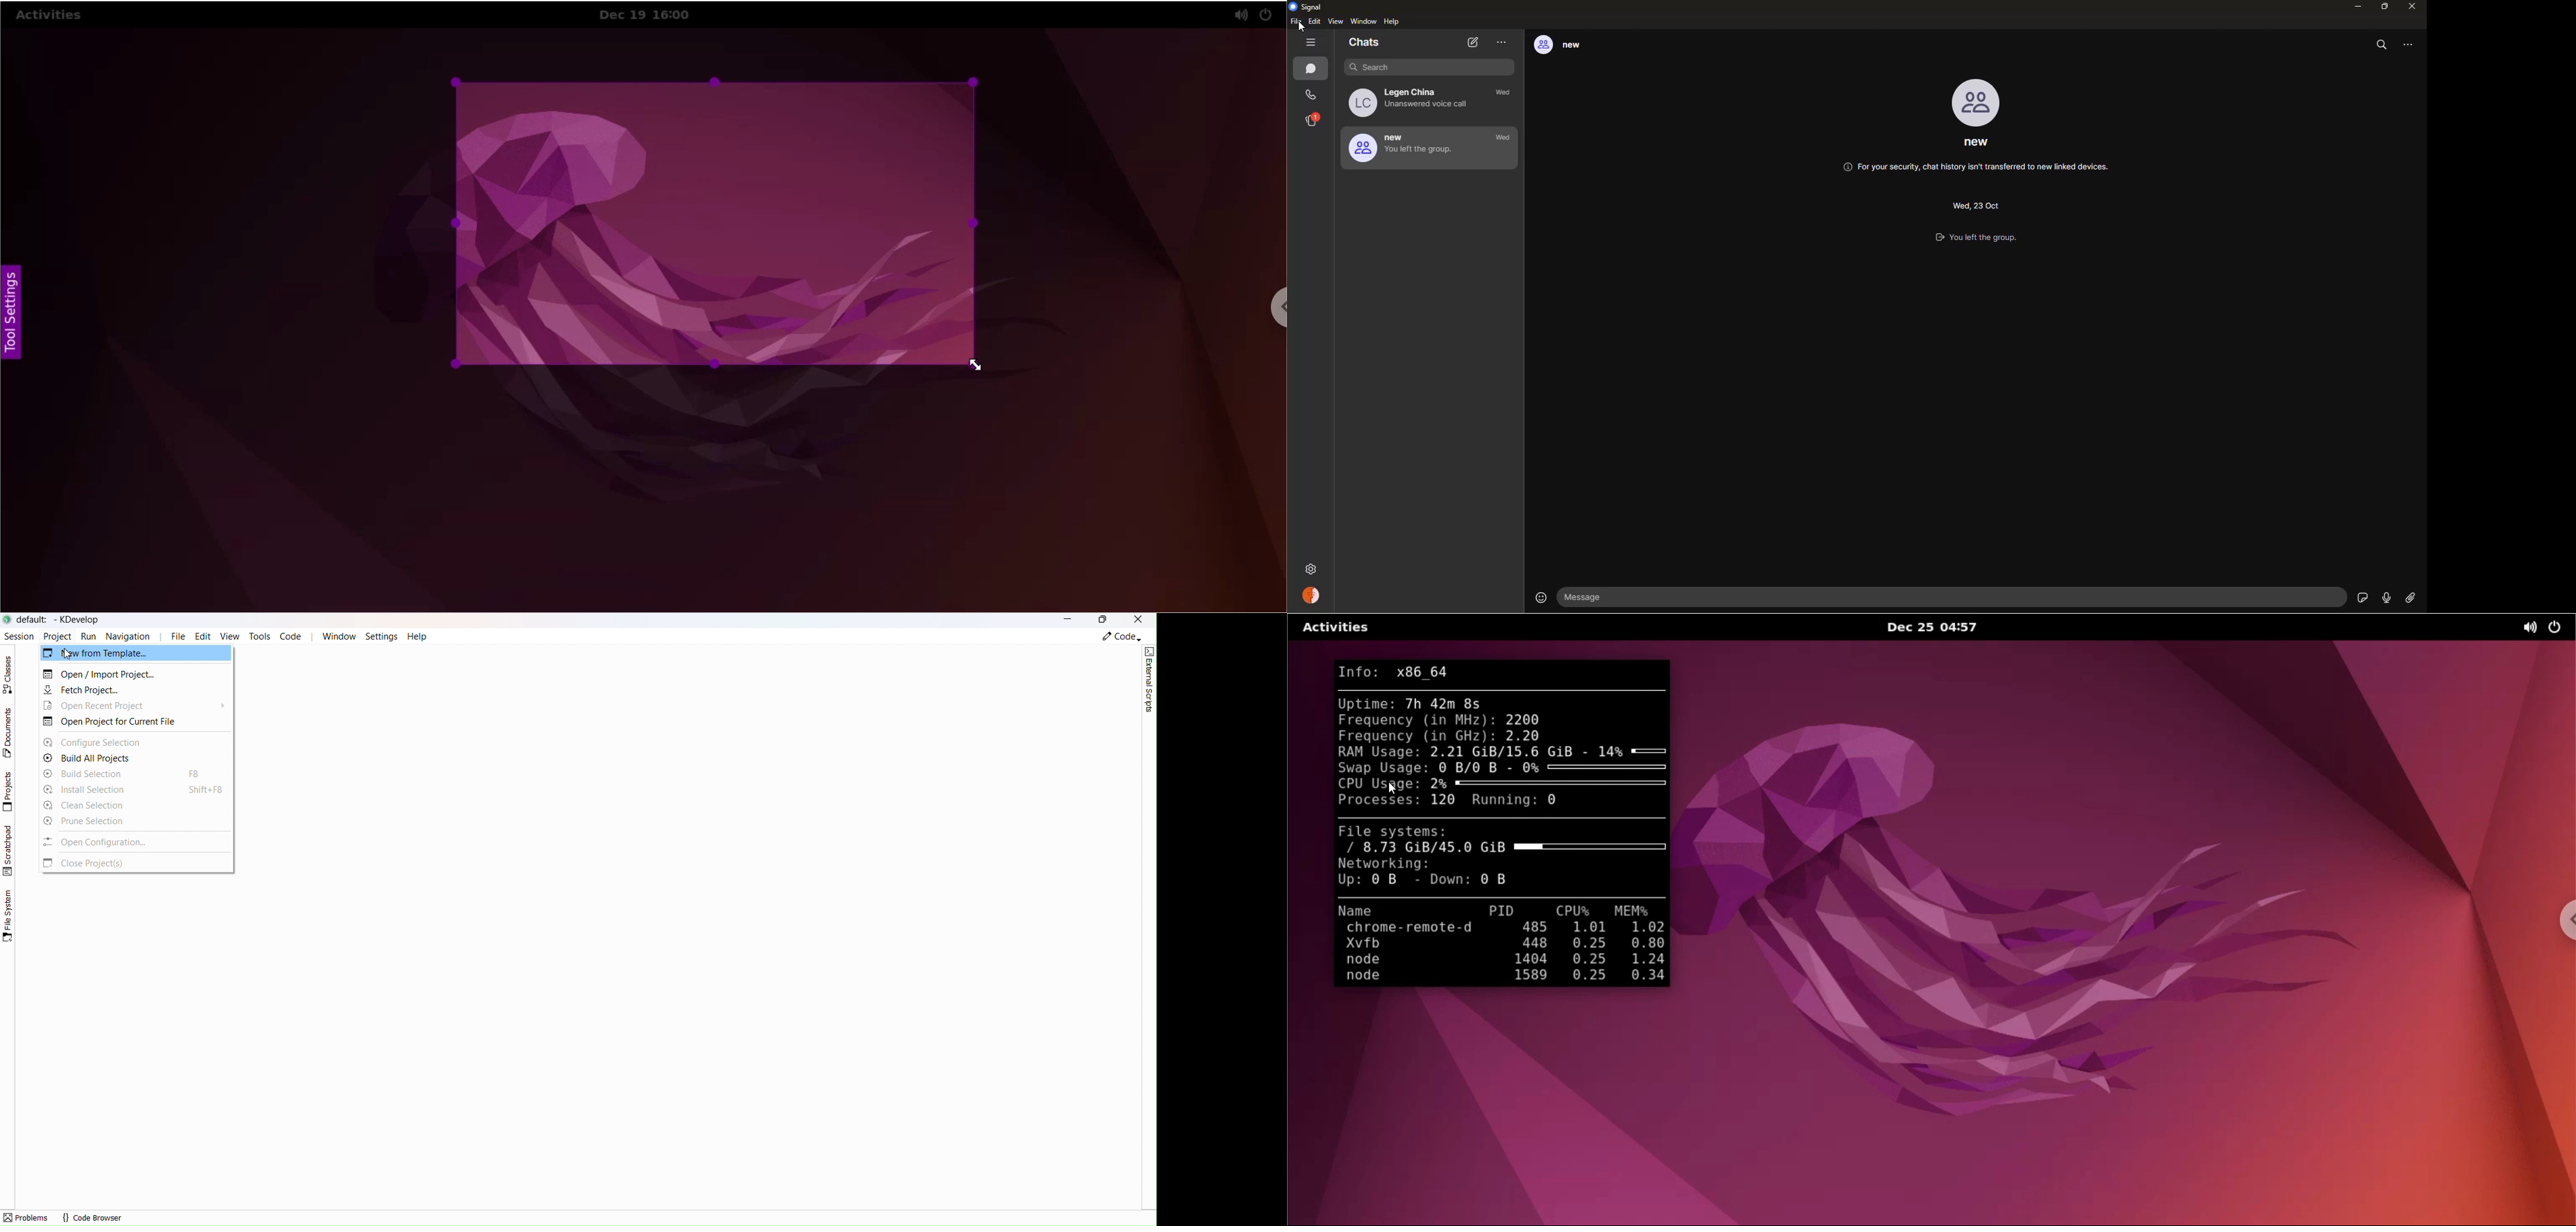 The height and width of the screenshot is (1232, 2576). I want to click on new, so click(1567, 46).